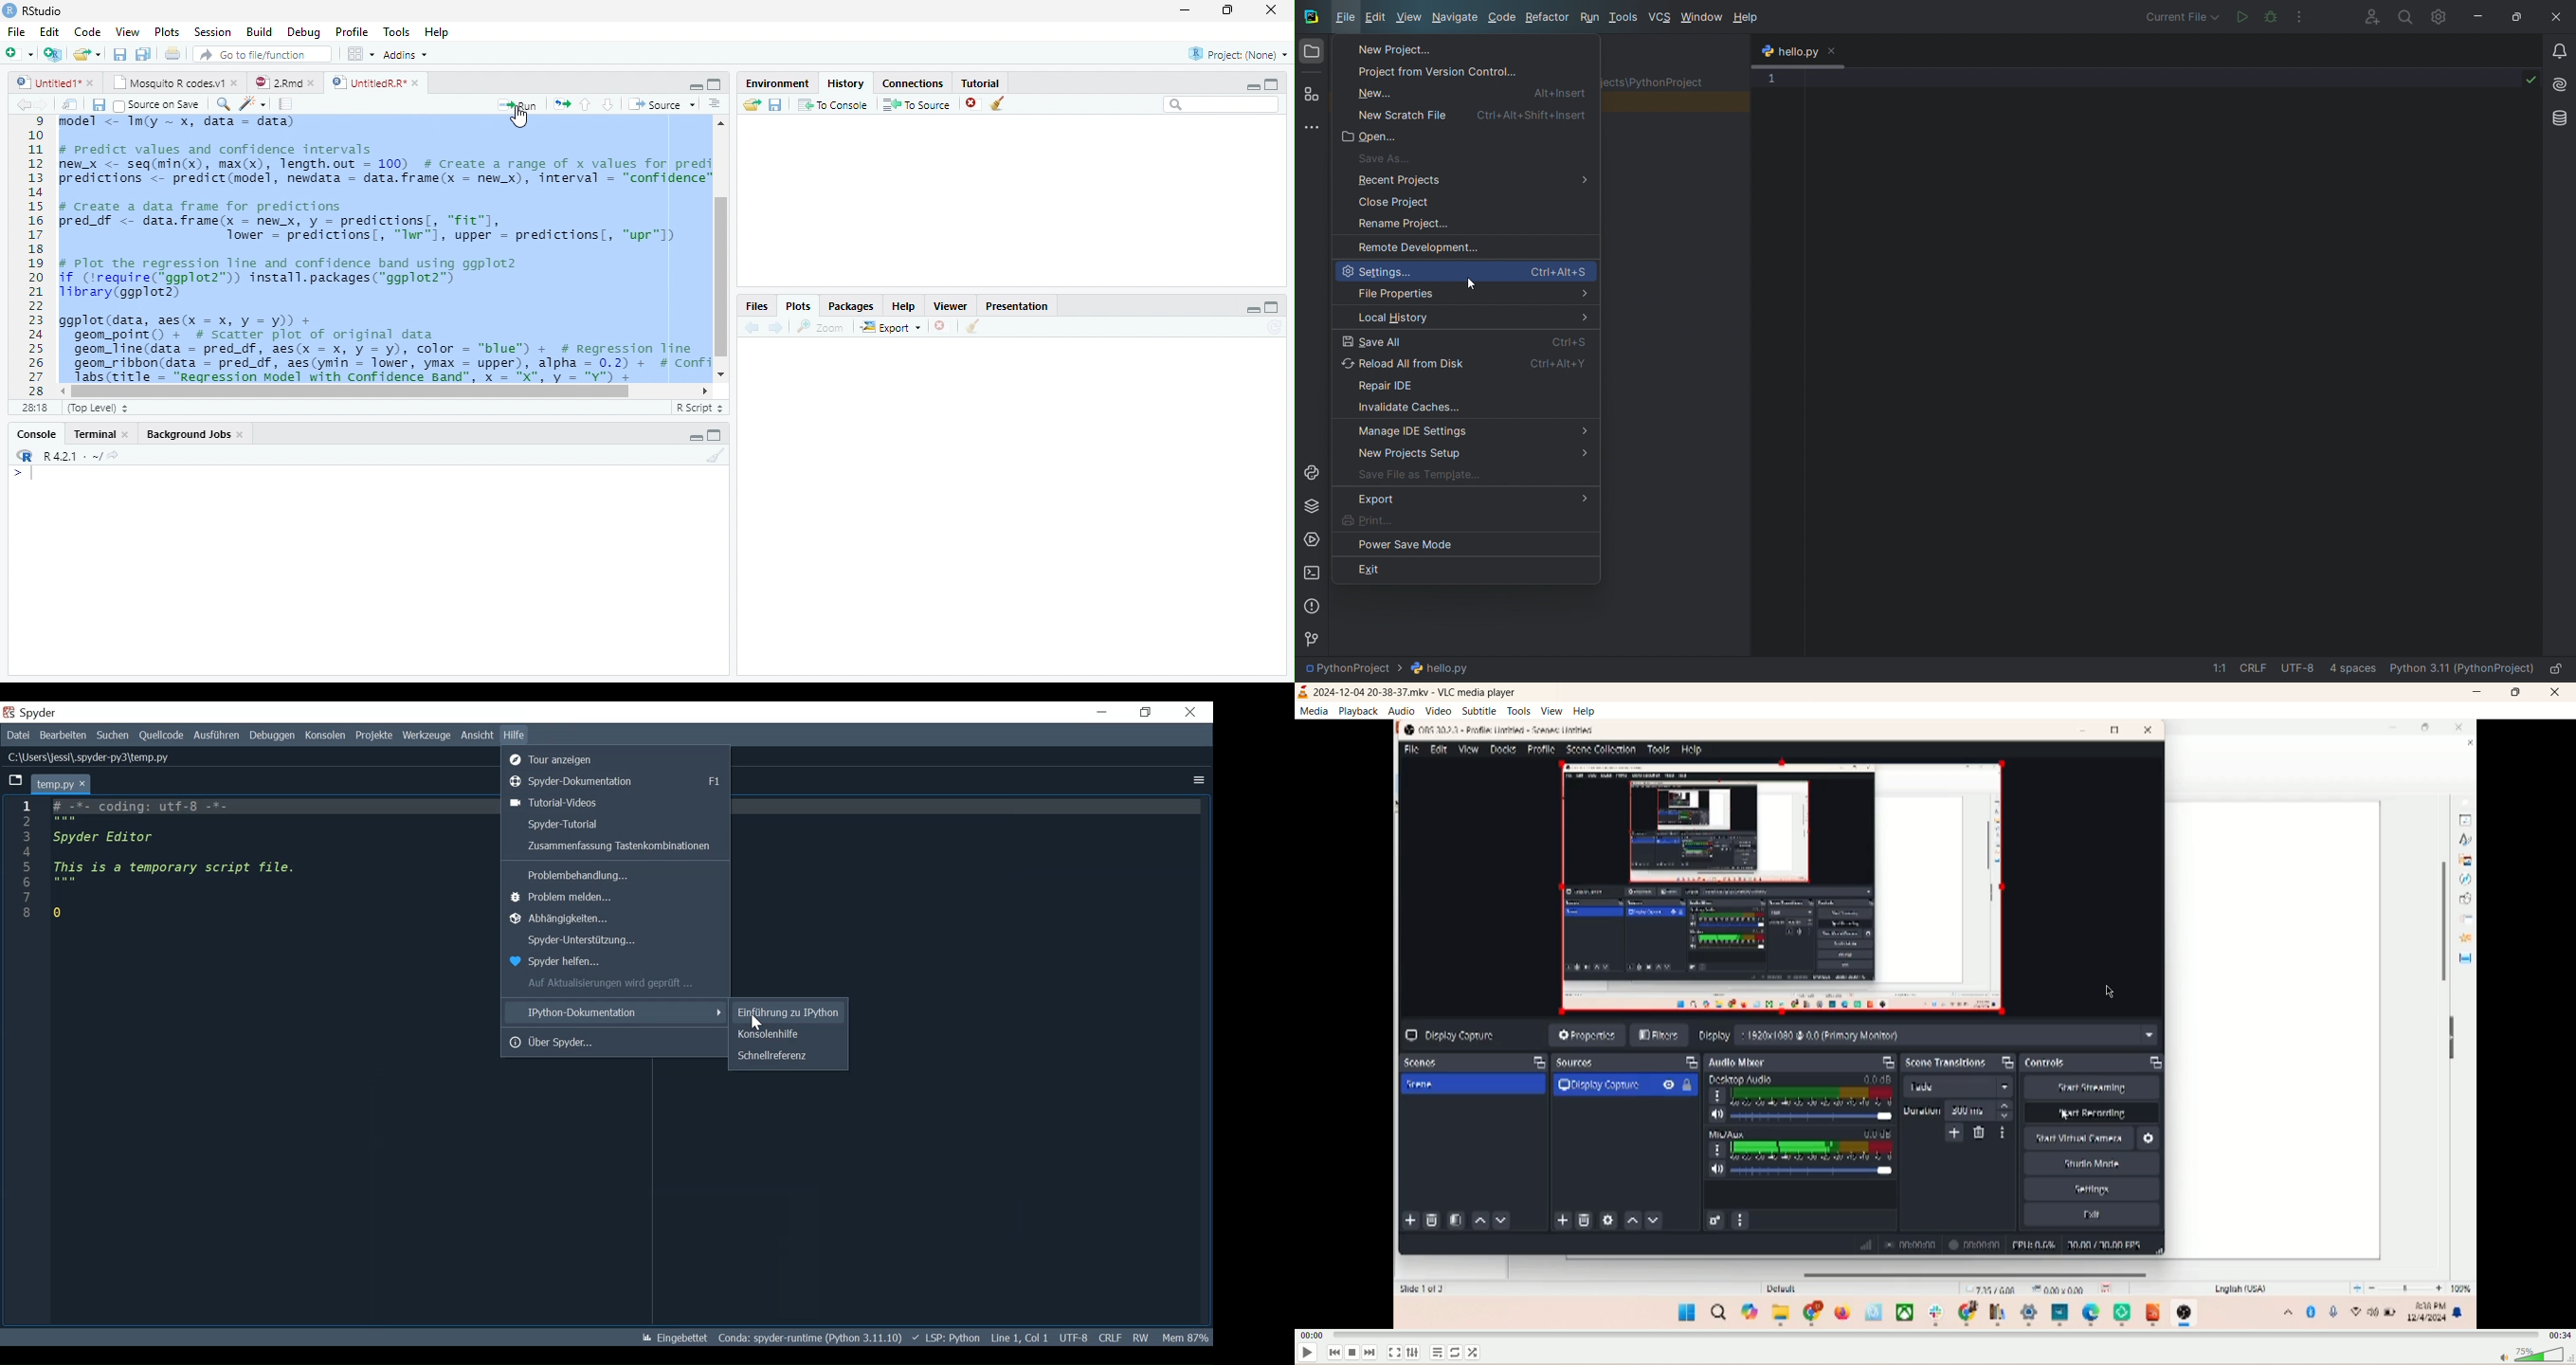  I want to click on Project (None), so click(1239, 53).